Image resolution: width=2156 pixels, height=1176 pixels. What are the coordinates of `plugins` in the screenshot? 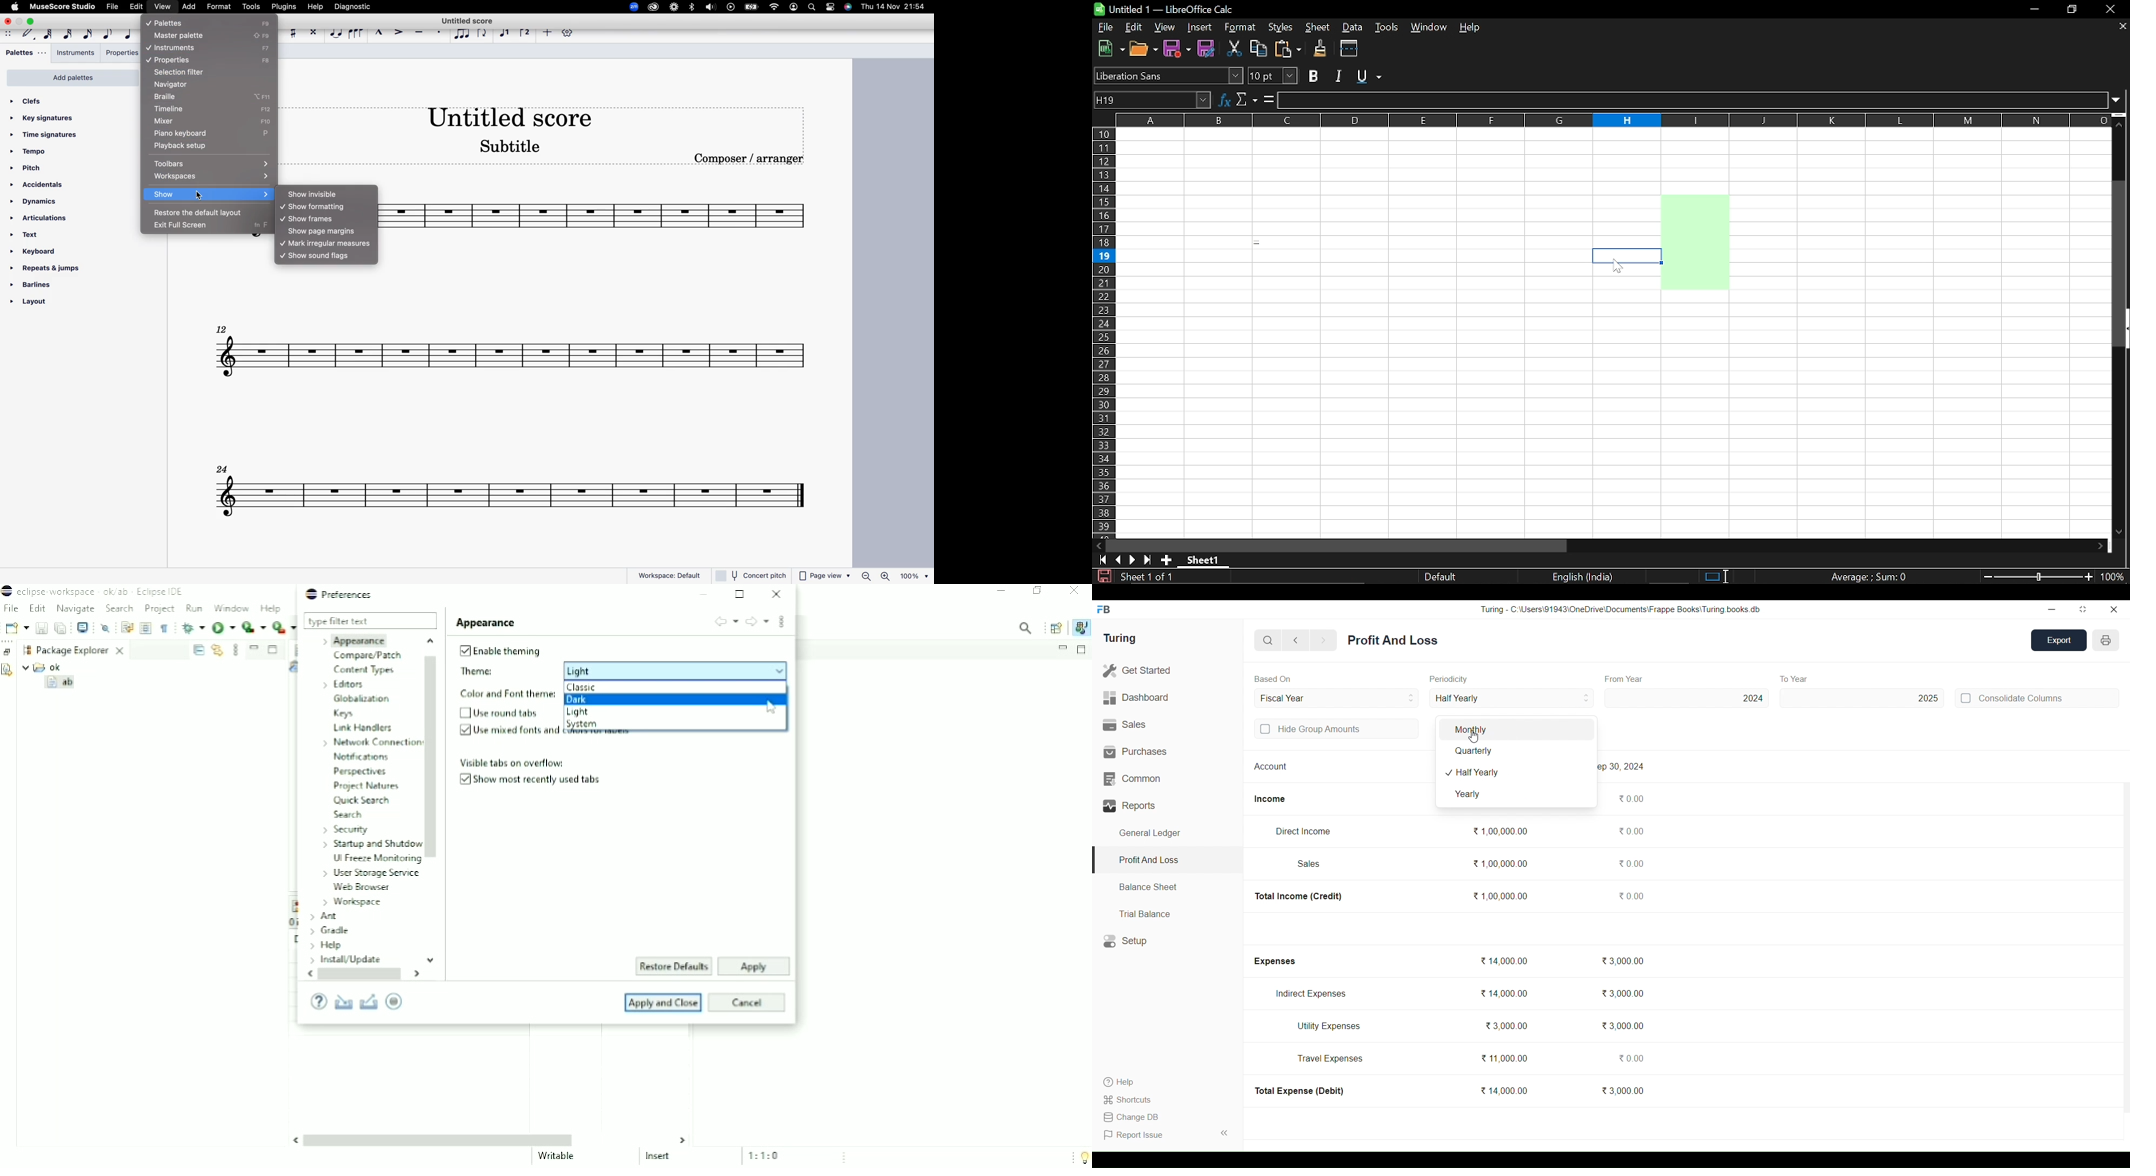 It's located at (283, 6).